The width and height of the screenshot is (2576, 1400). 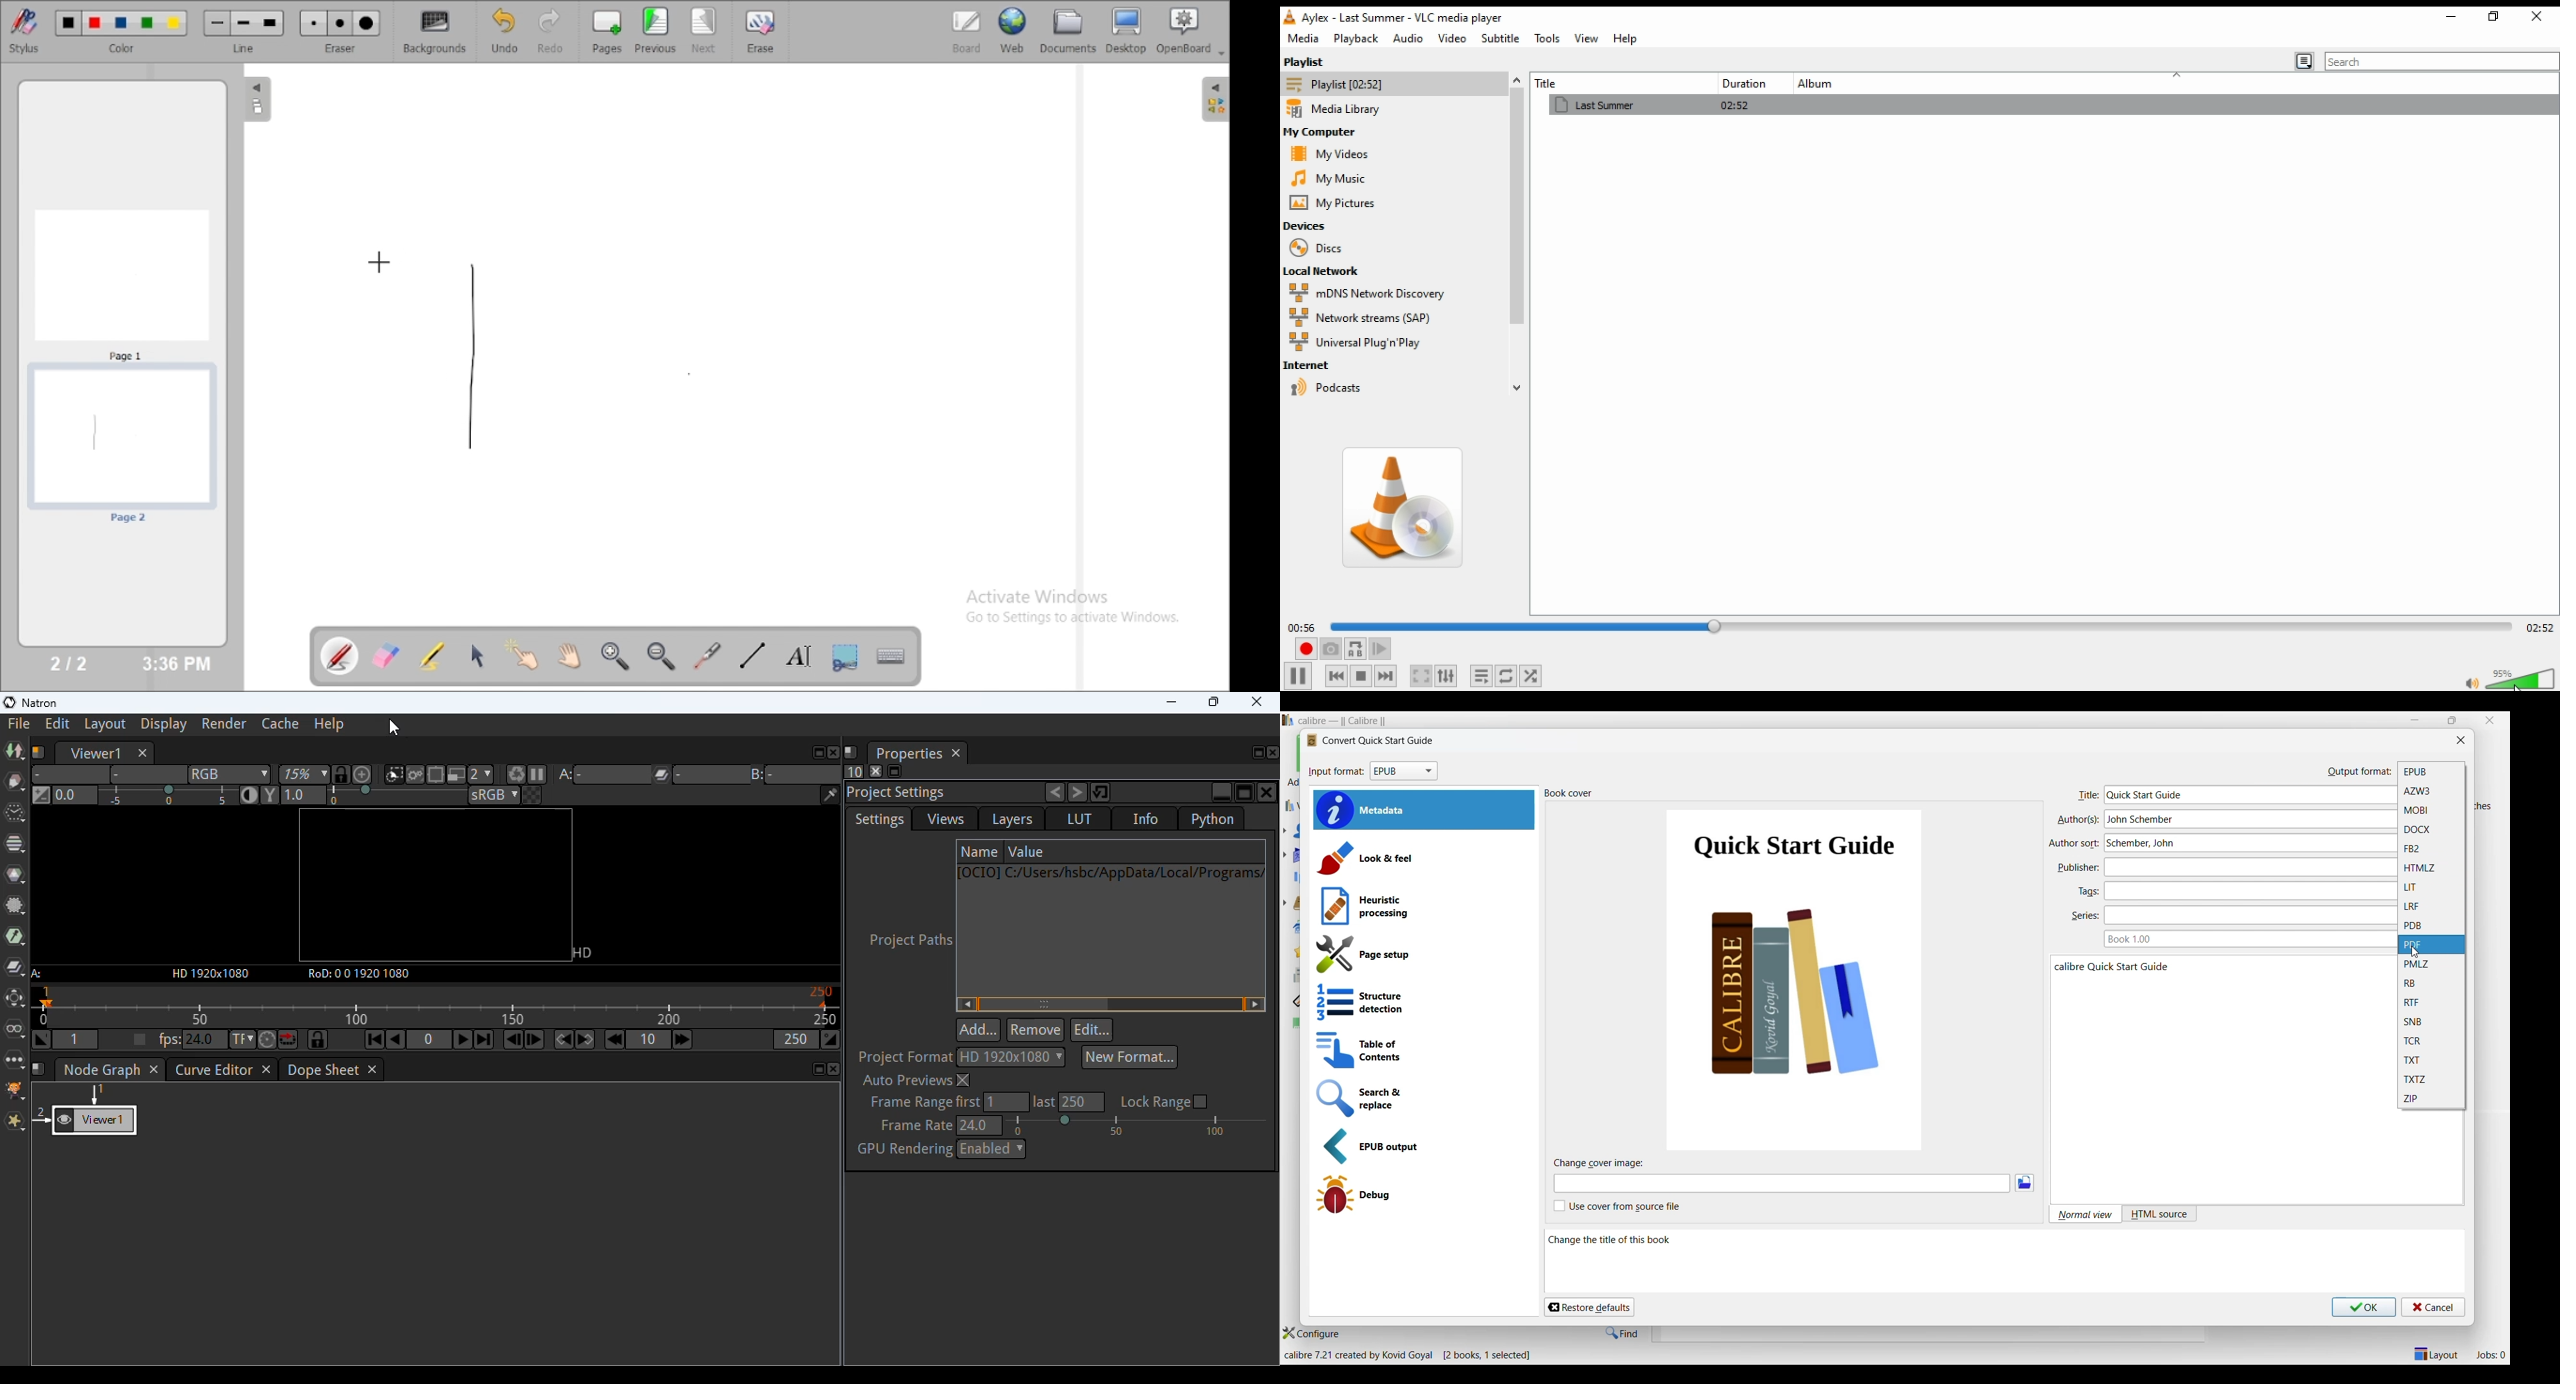 I want to click on playback, so click(x=1357, y=39).